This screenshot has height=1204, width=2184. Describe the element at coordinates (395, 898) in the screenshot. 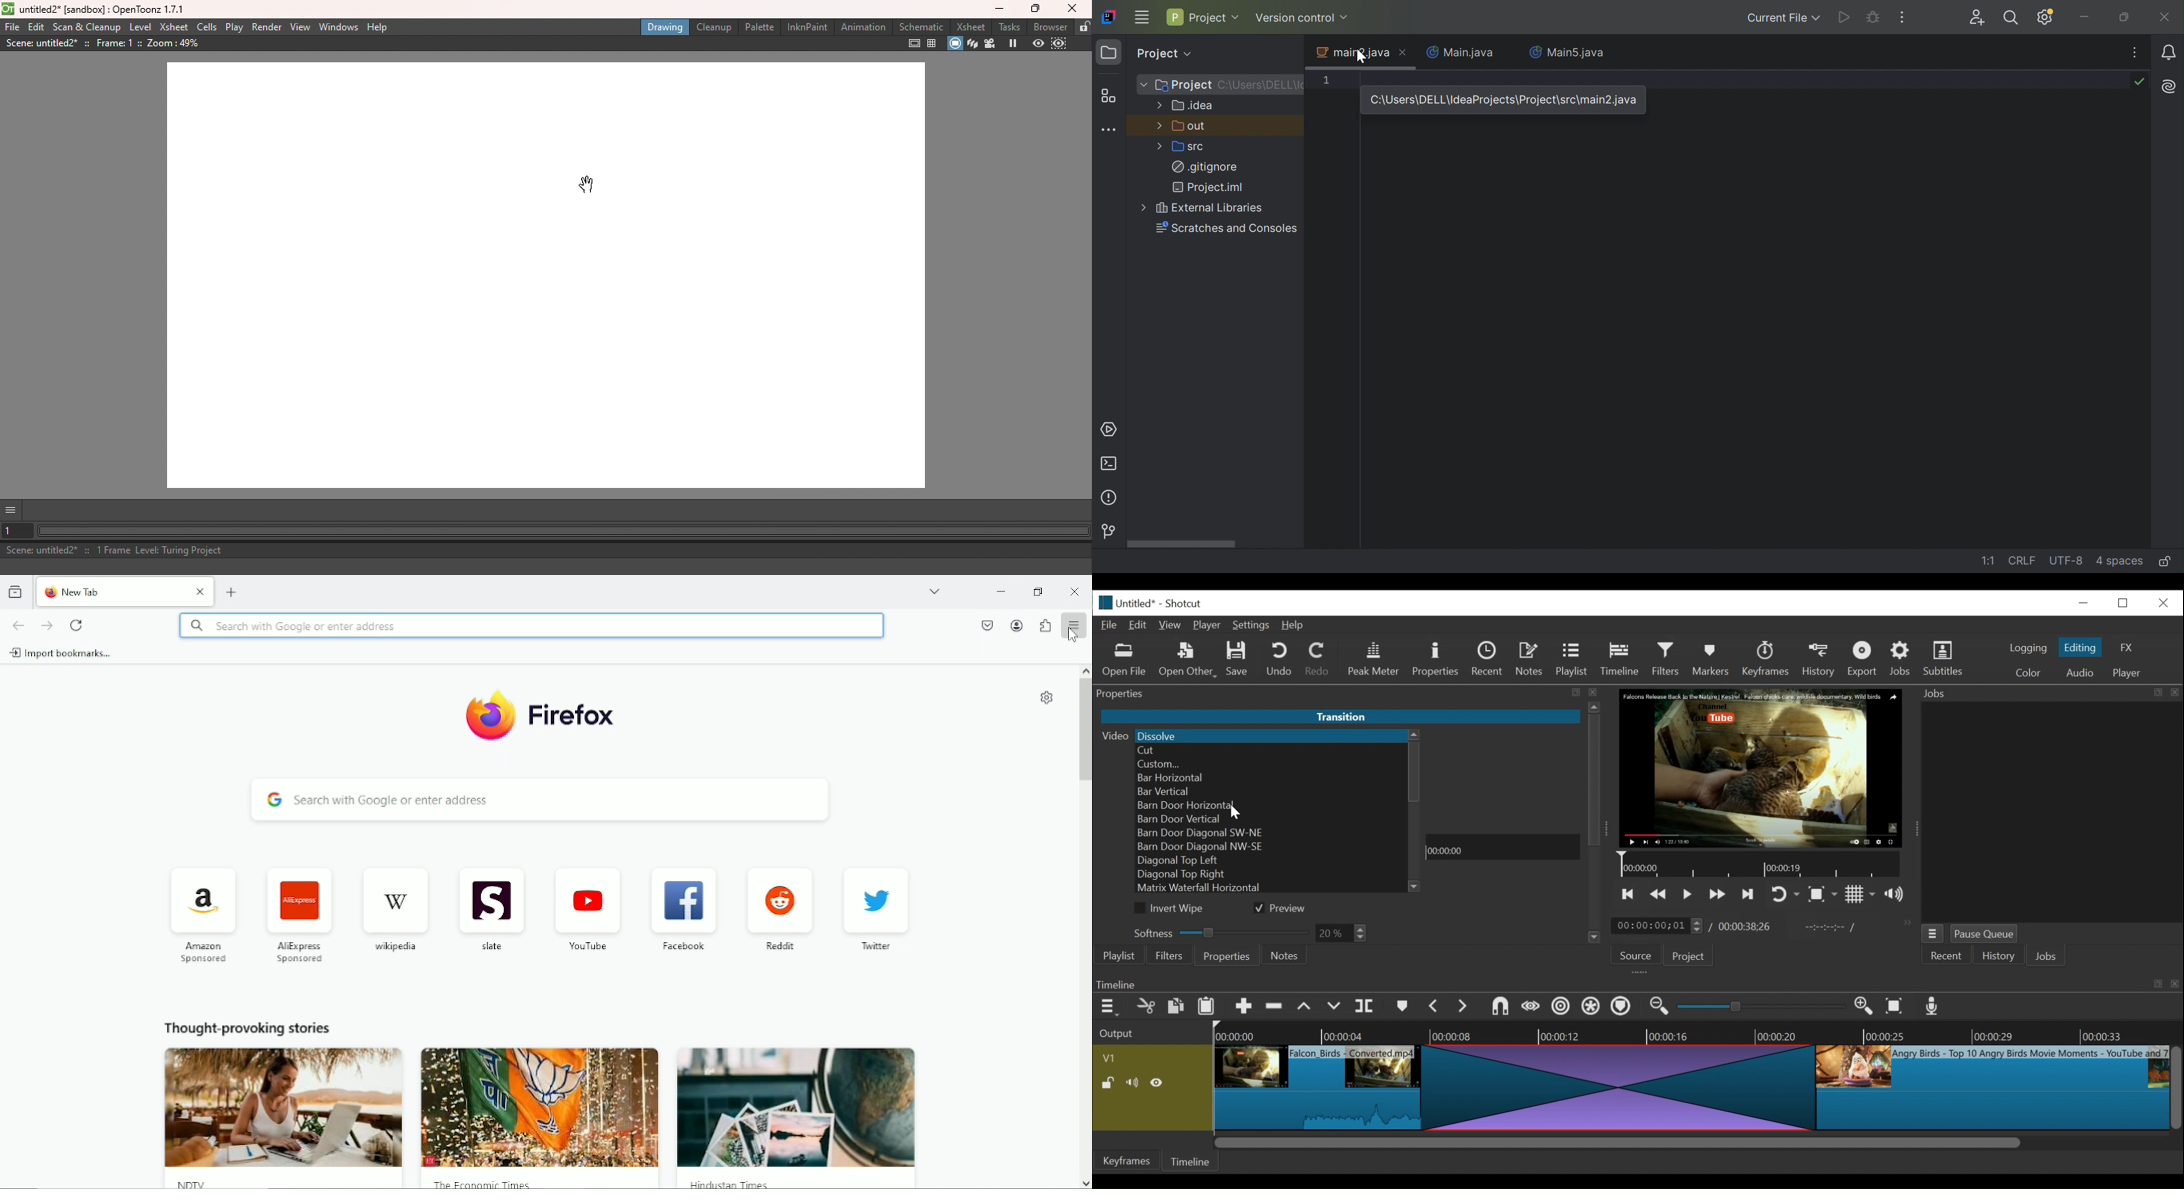

I see `icon` at that location.